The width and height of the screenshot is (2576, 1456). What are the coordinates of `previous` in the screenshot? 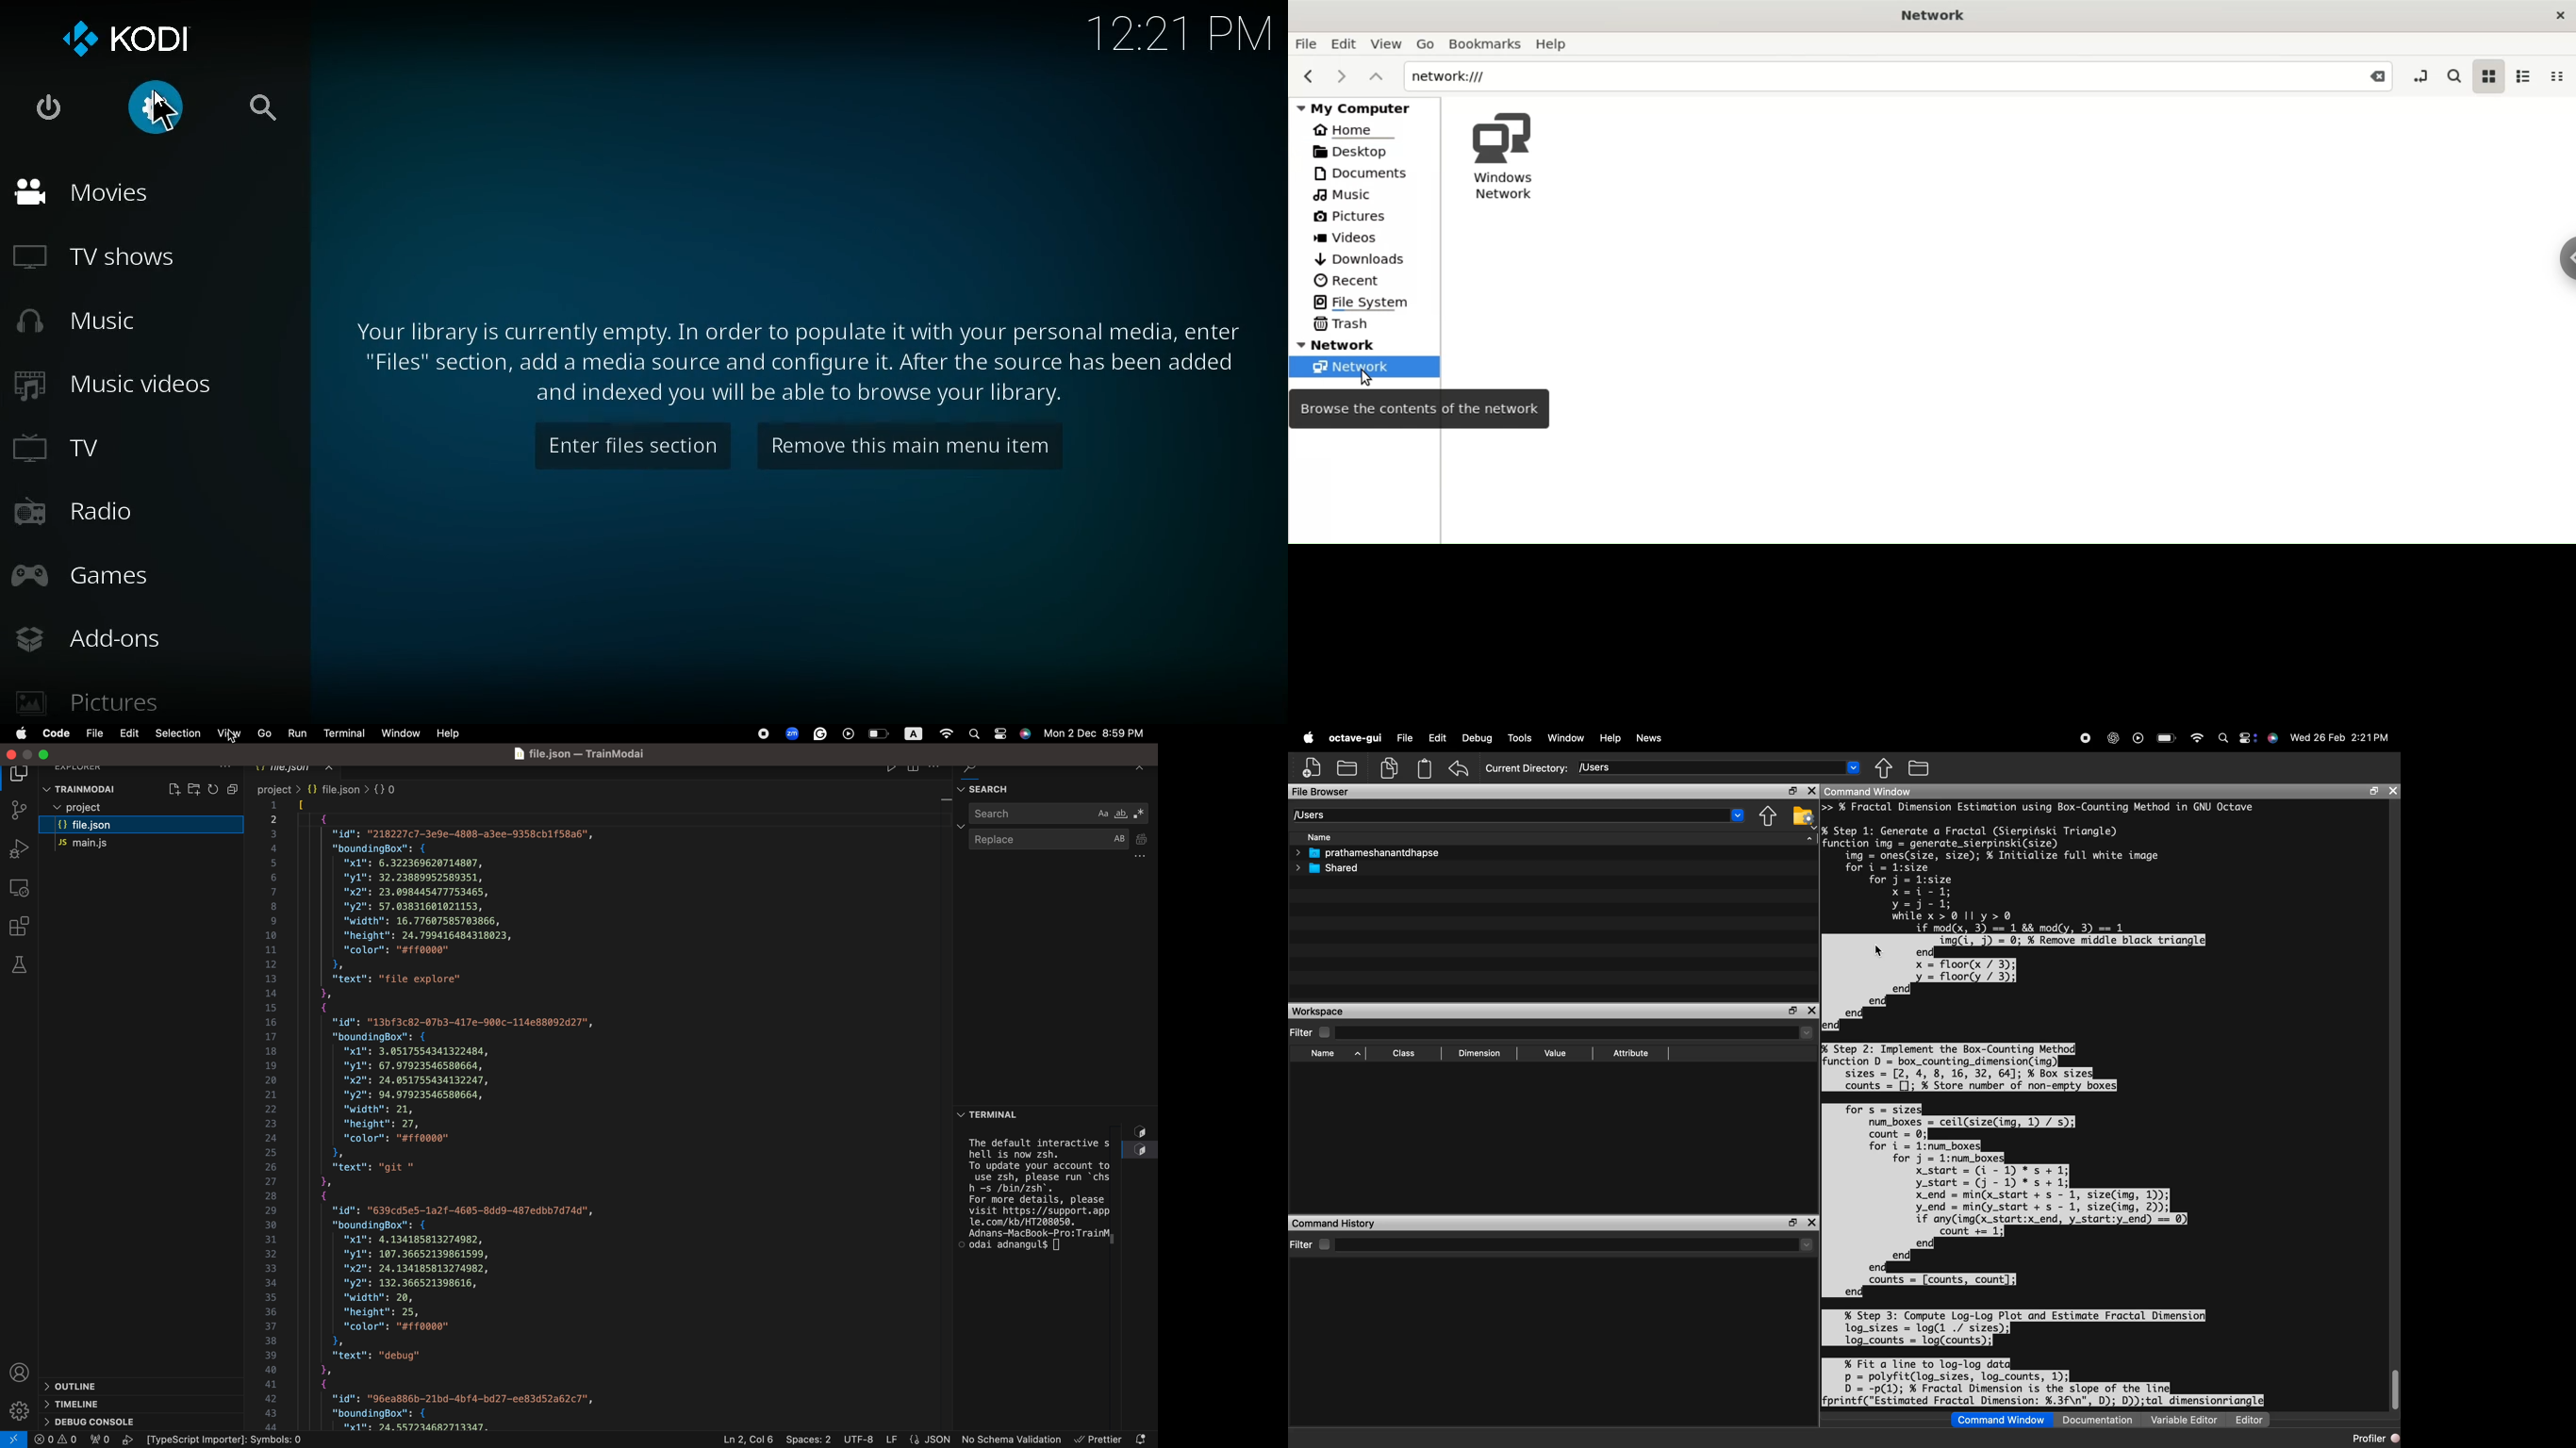 It's located at (1307, 76).